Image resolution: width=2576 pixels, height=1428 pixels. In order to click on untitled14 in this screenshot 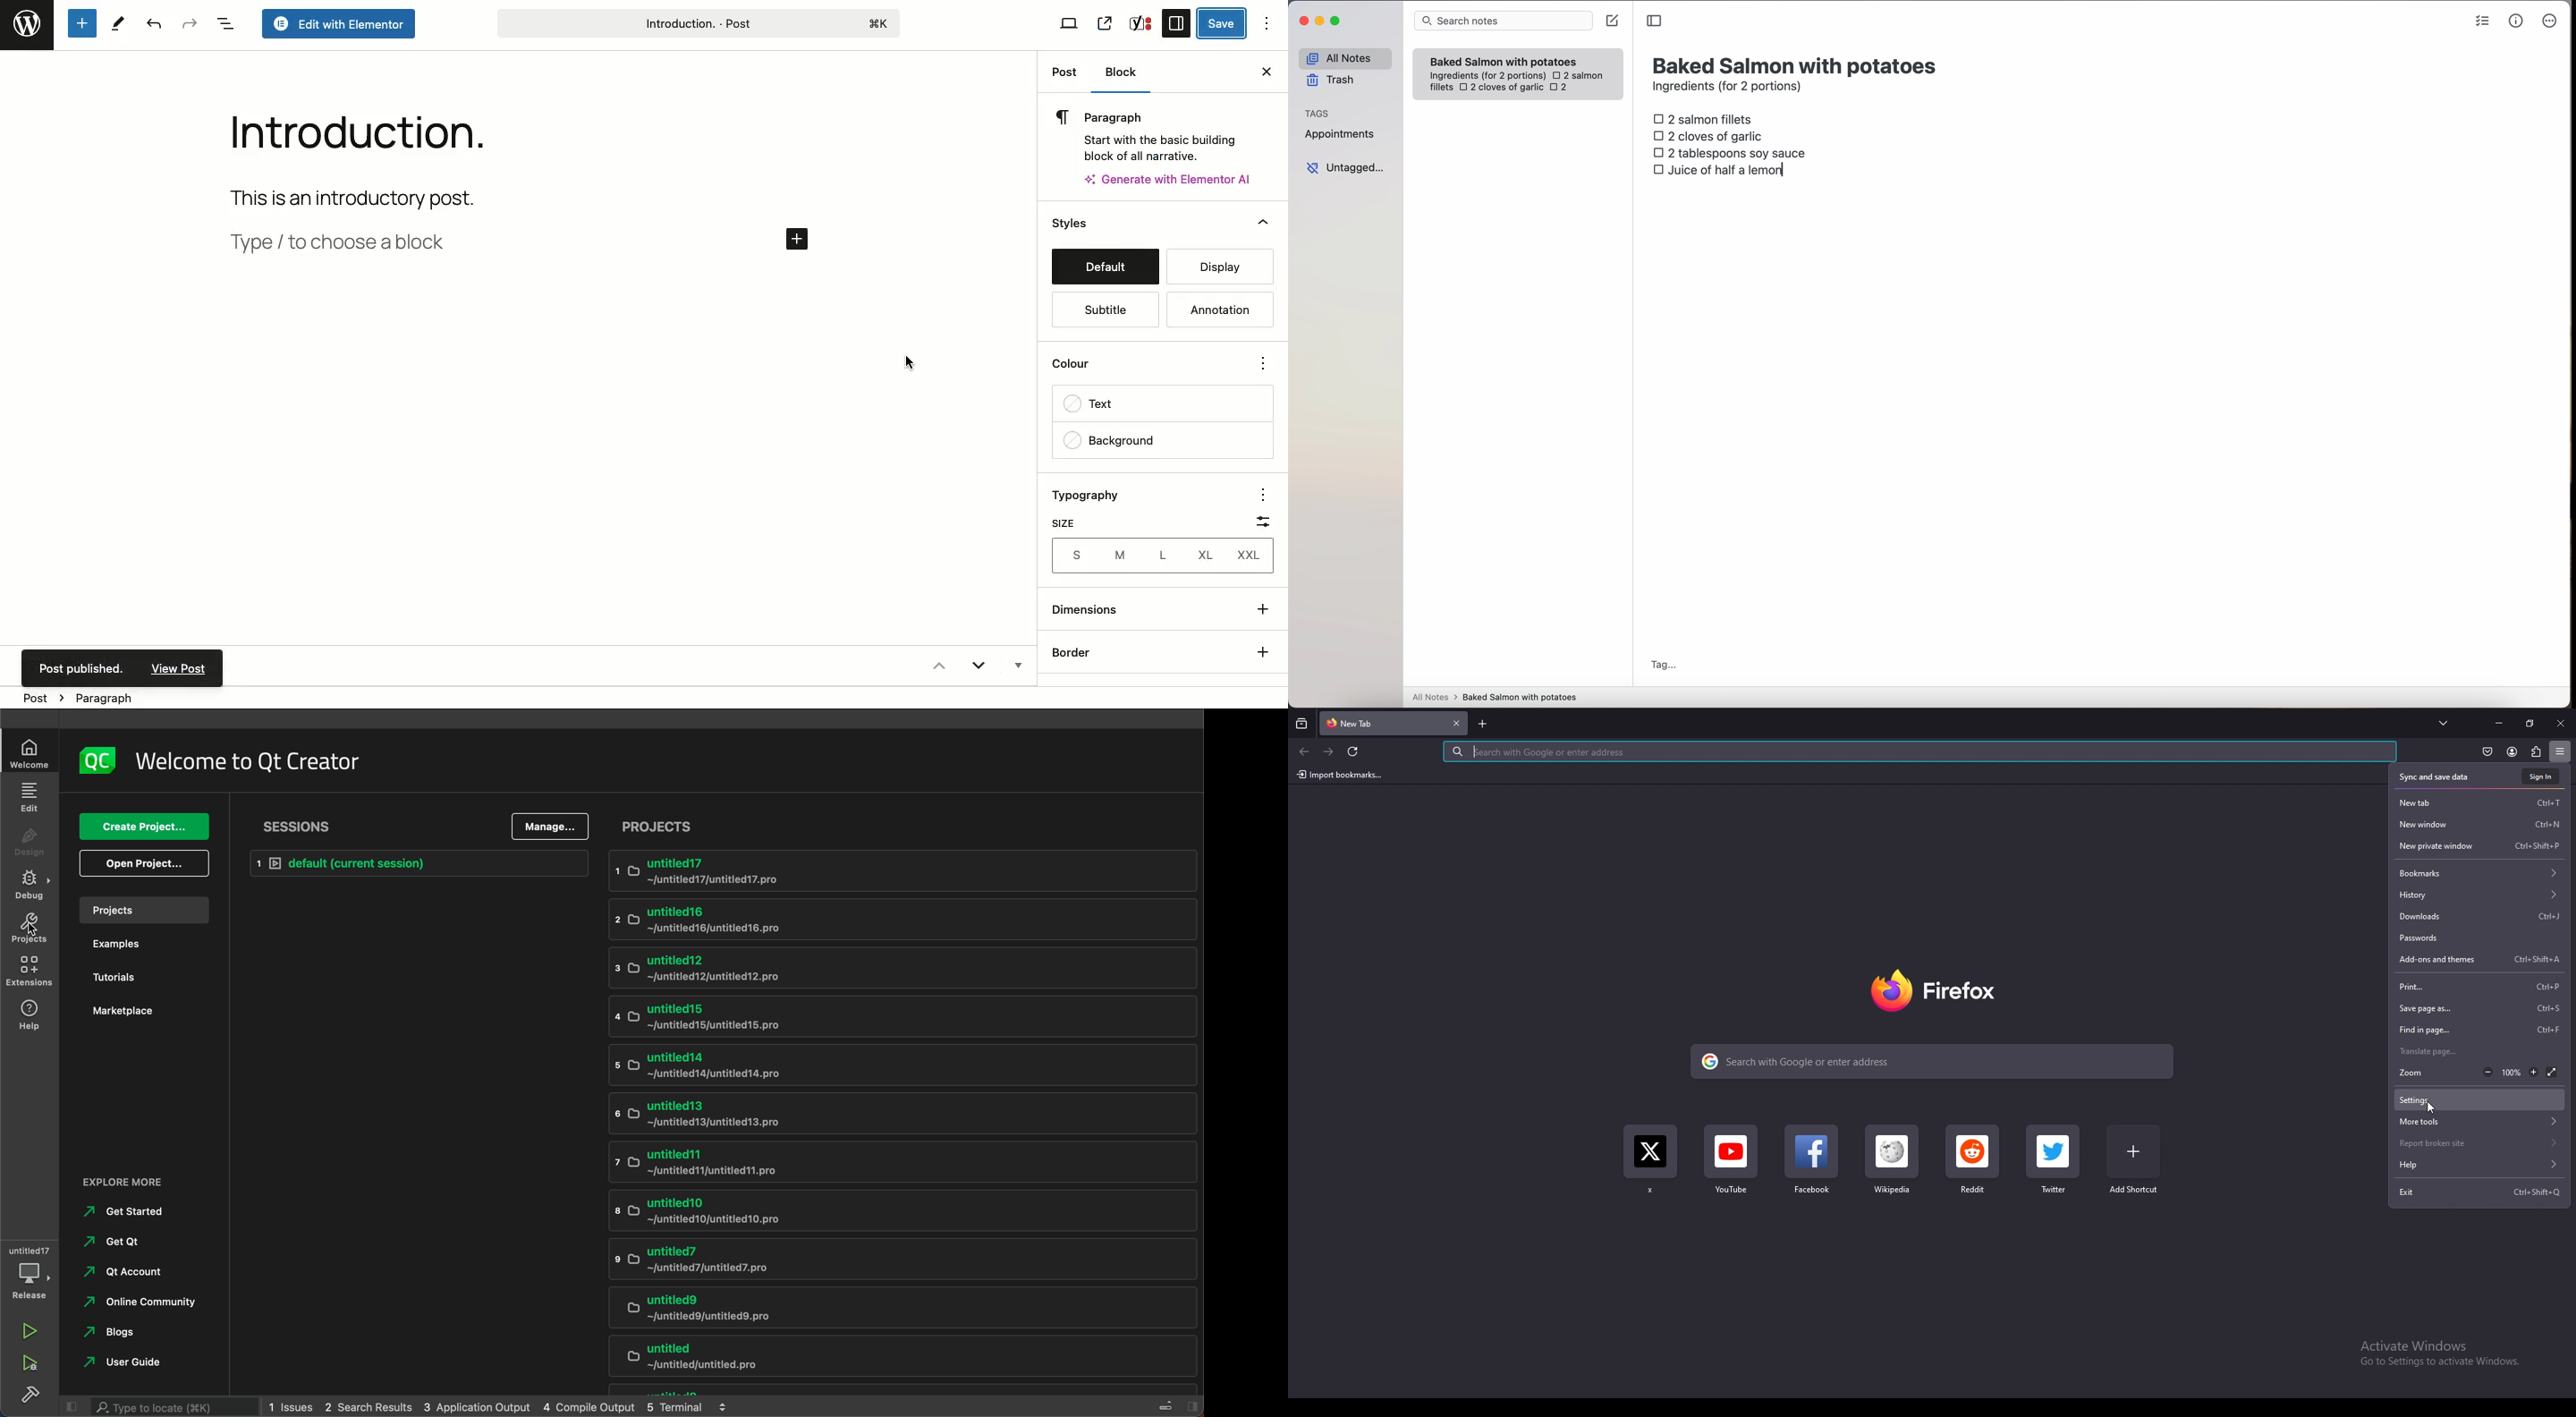, I will do `click(892, 1065)`.